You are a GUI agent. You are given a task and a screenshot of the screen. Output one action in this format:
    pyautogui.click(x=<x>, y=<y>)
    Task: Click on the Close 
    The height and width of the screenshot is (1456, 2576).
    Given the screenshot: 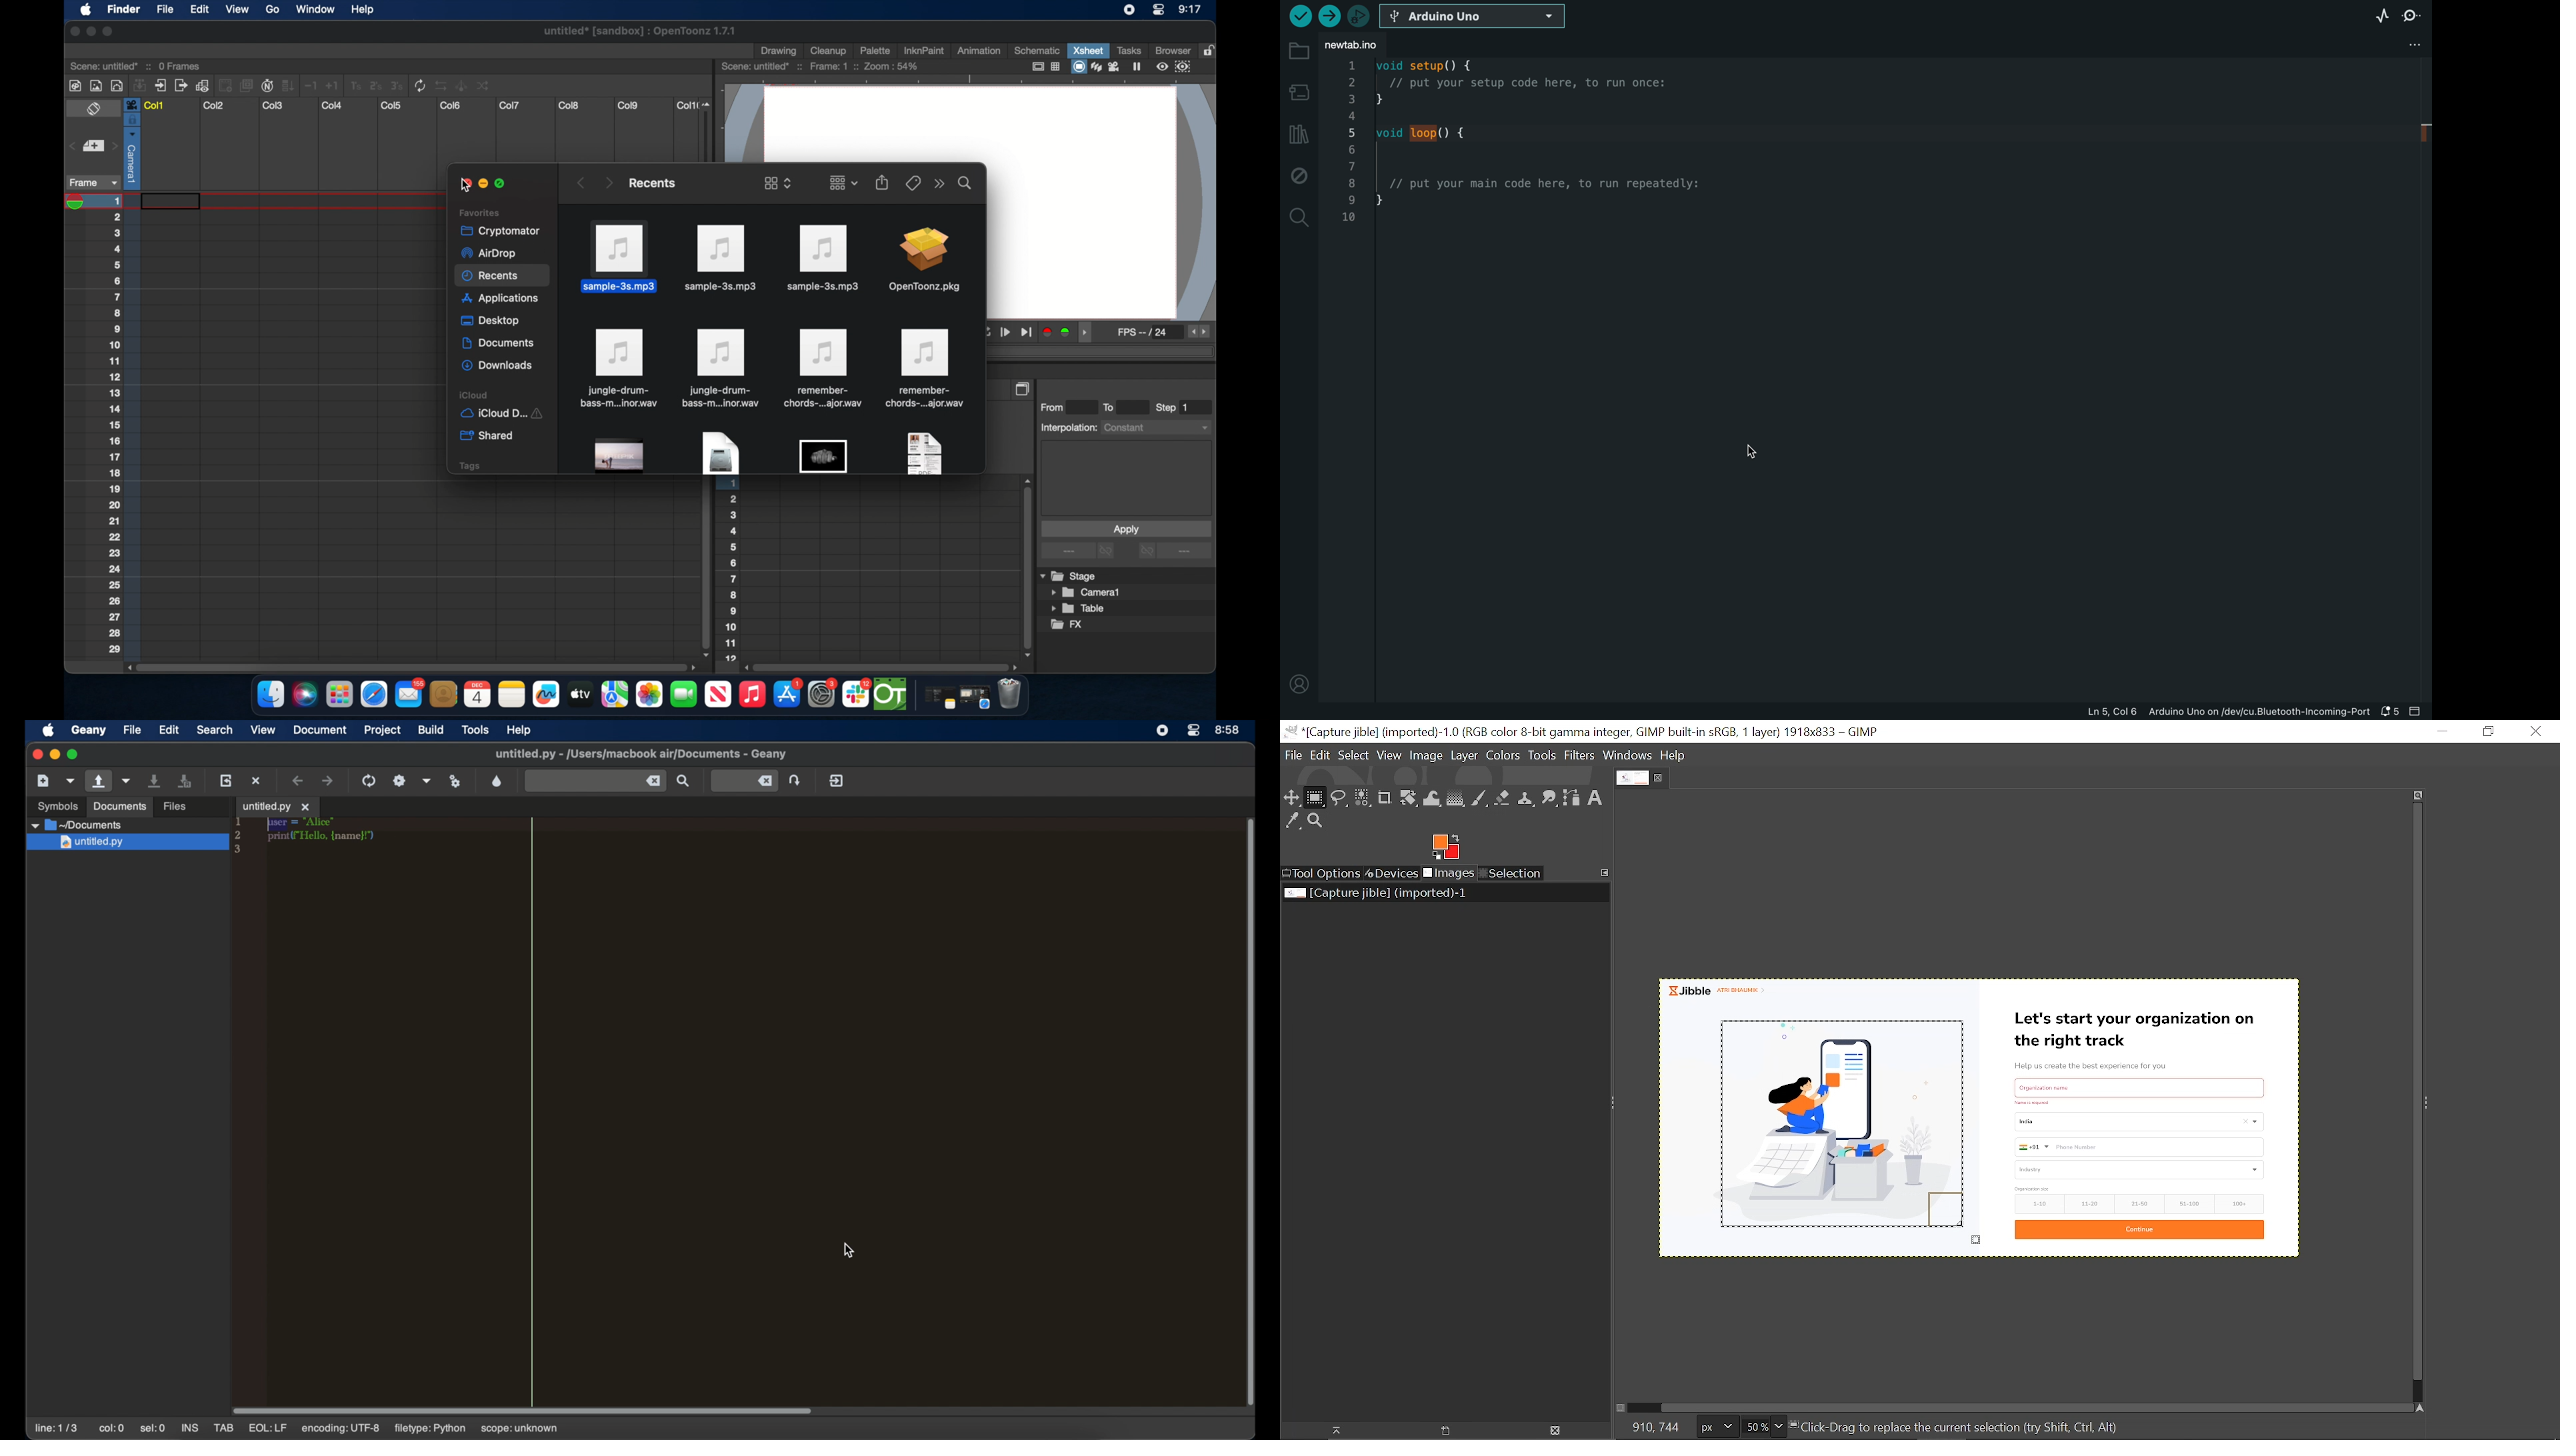 What is the action you would take?
    pyautogui.click(x=2537, y=731)
    